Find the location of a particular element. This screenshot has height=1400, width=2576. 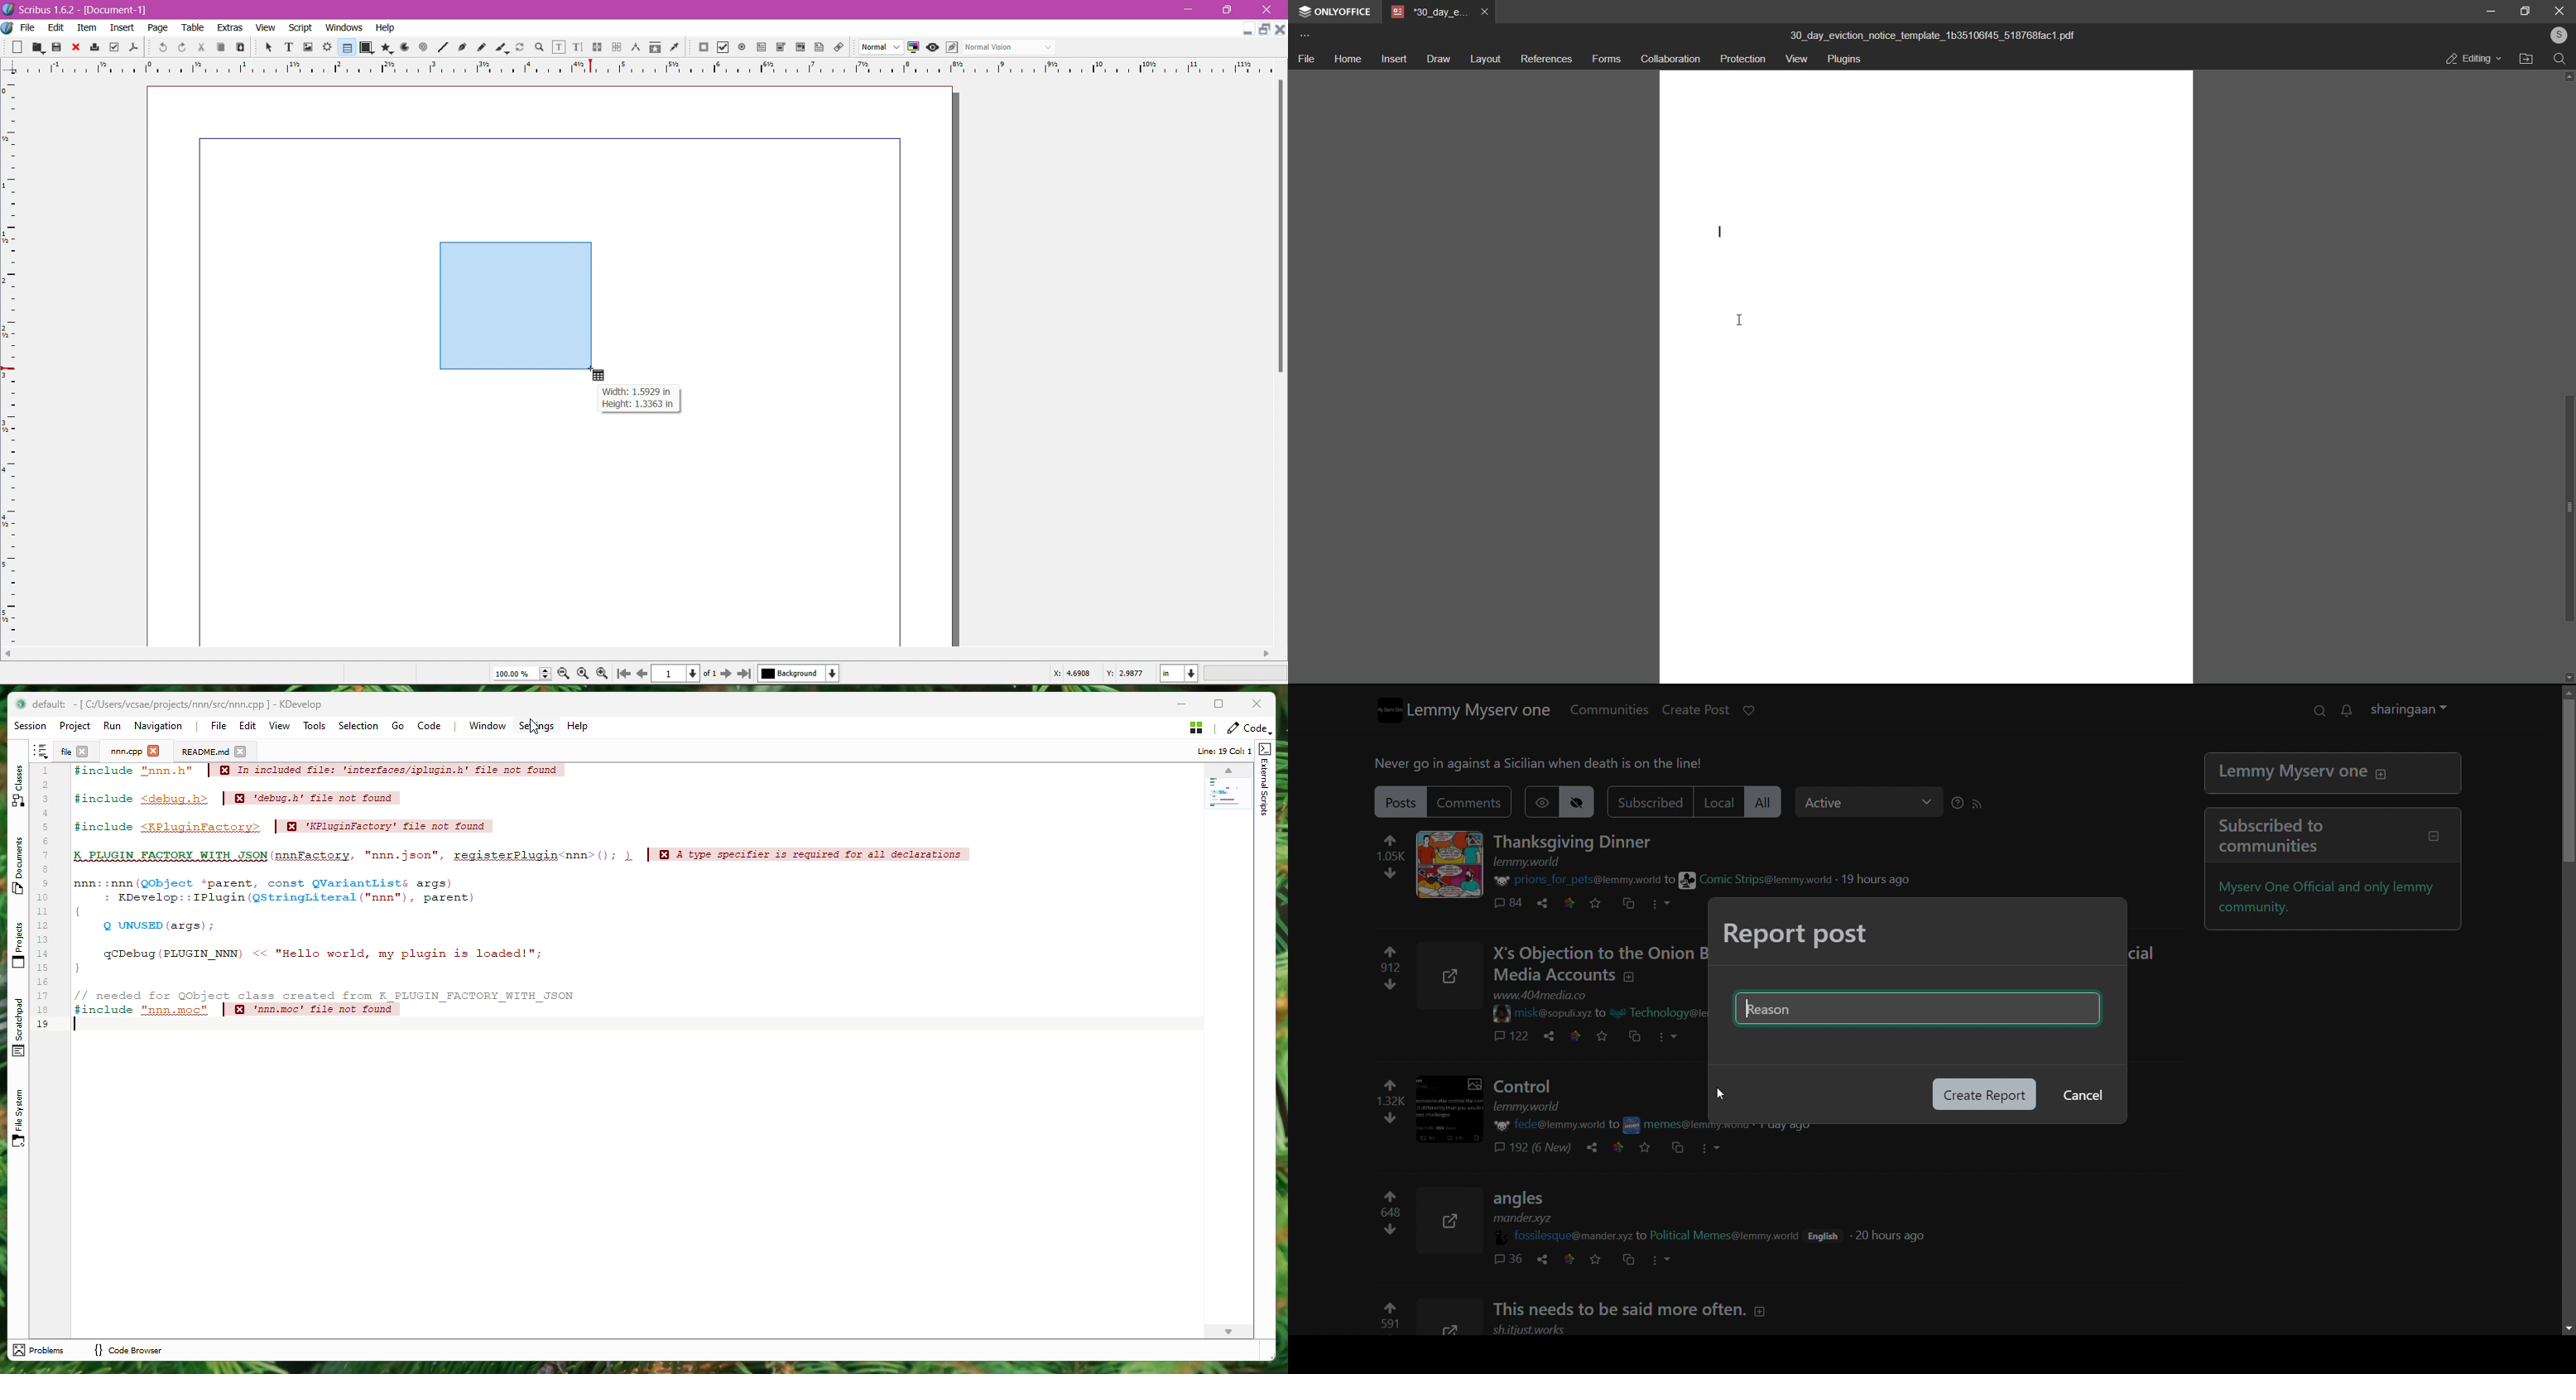

Expand here with this image is located at coordinates (1457, 1111).